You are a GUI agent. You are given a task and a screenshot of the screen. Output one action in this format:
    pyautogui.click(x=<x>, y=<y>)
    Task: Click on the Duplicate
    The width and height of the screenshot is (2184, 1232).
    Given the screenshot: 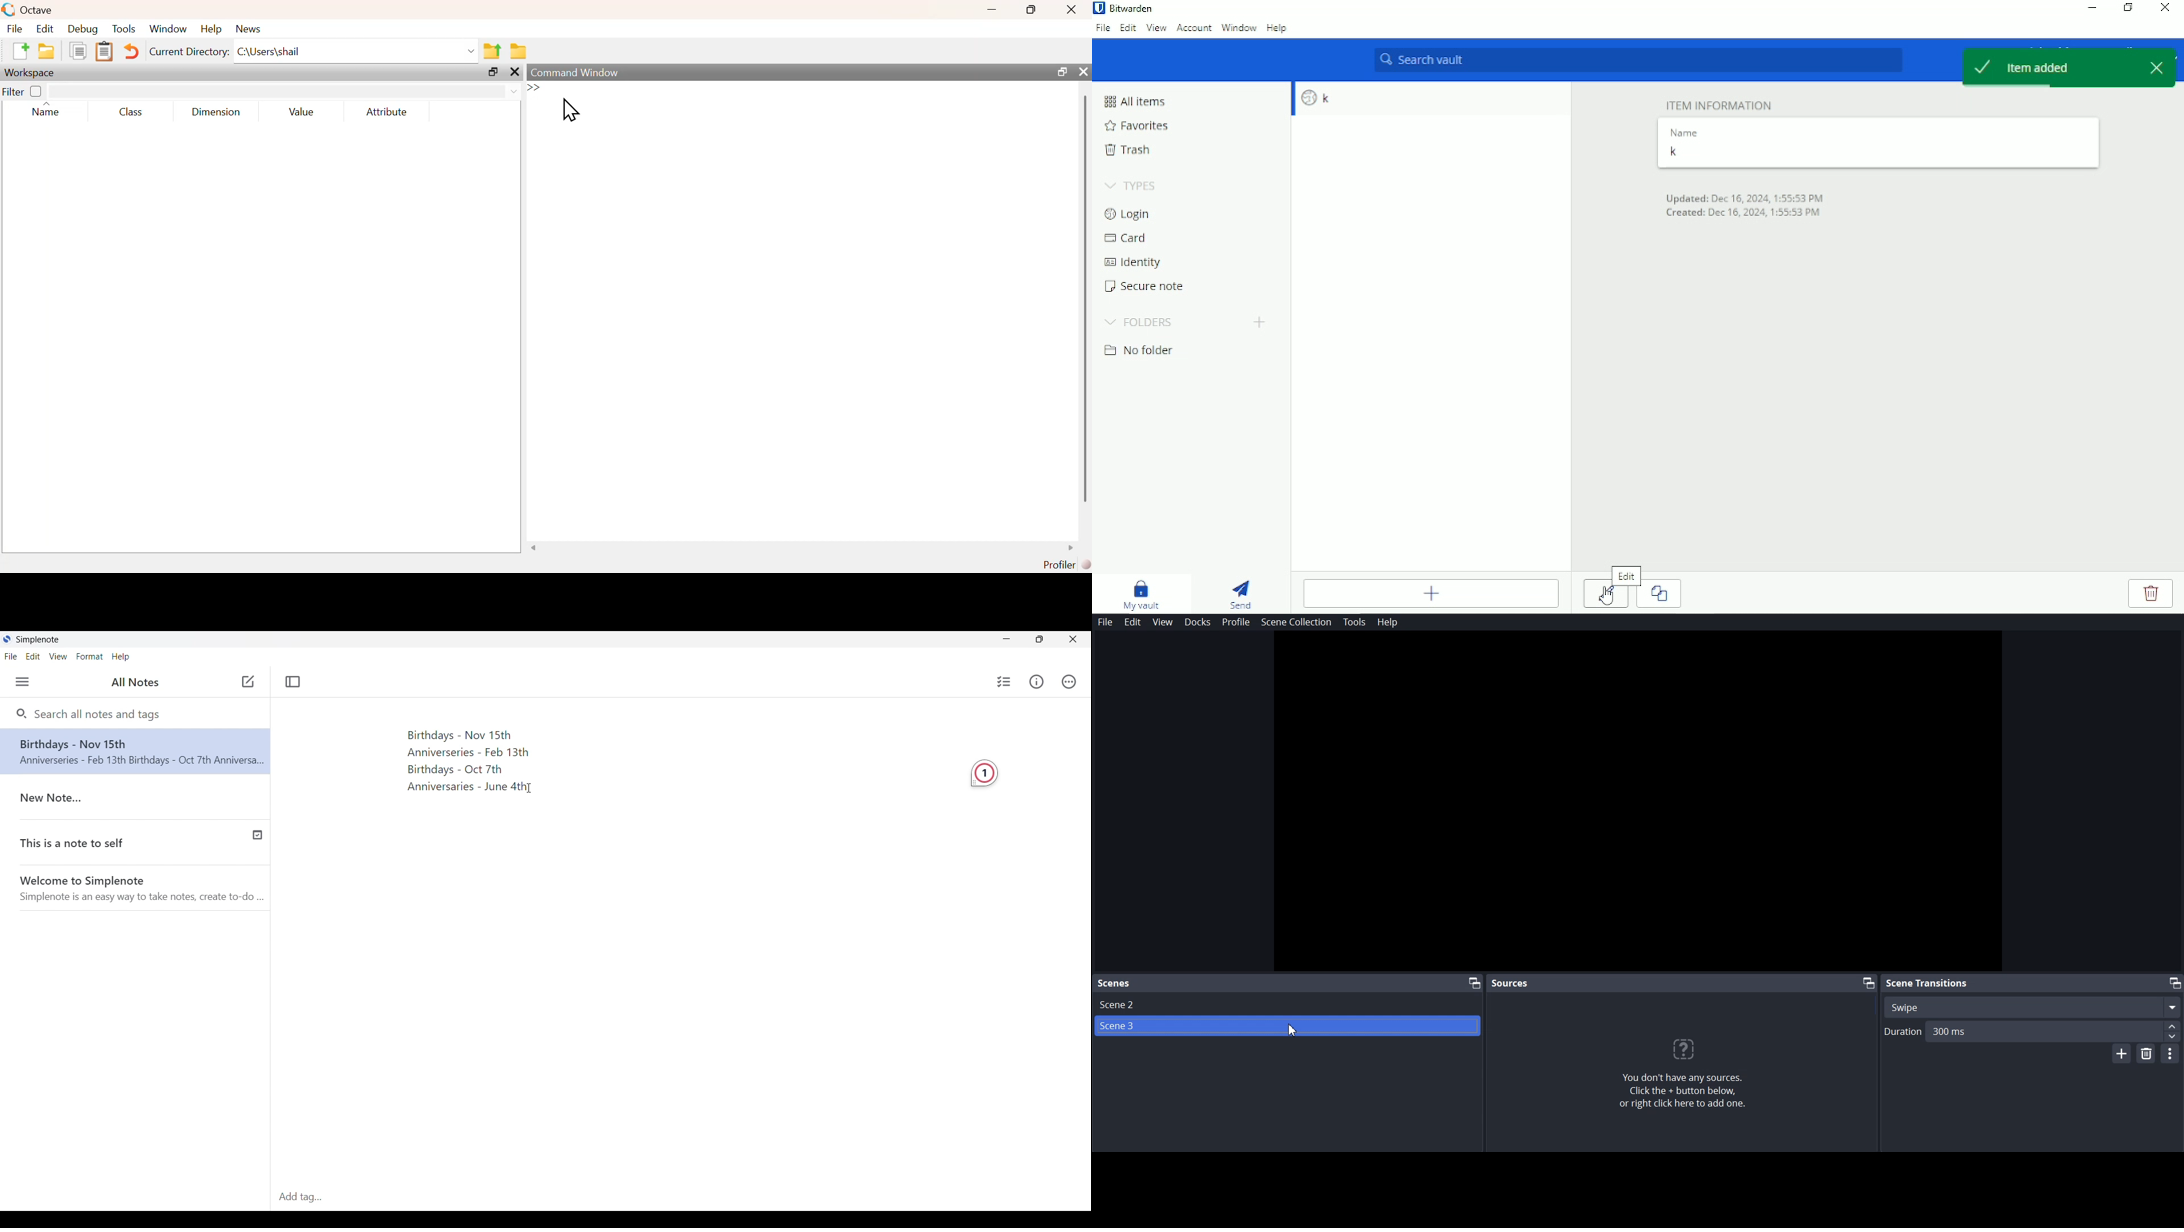 What is the action you would take?
    pyautogui.click(x=79, y=51)
    